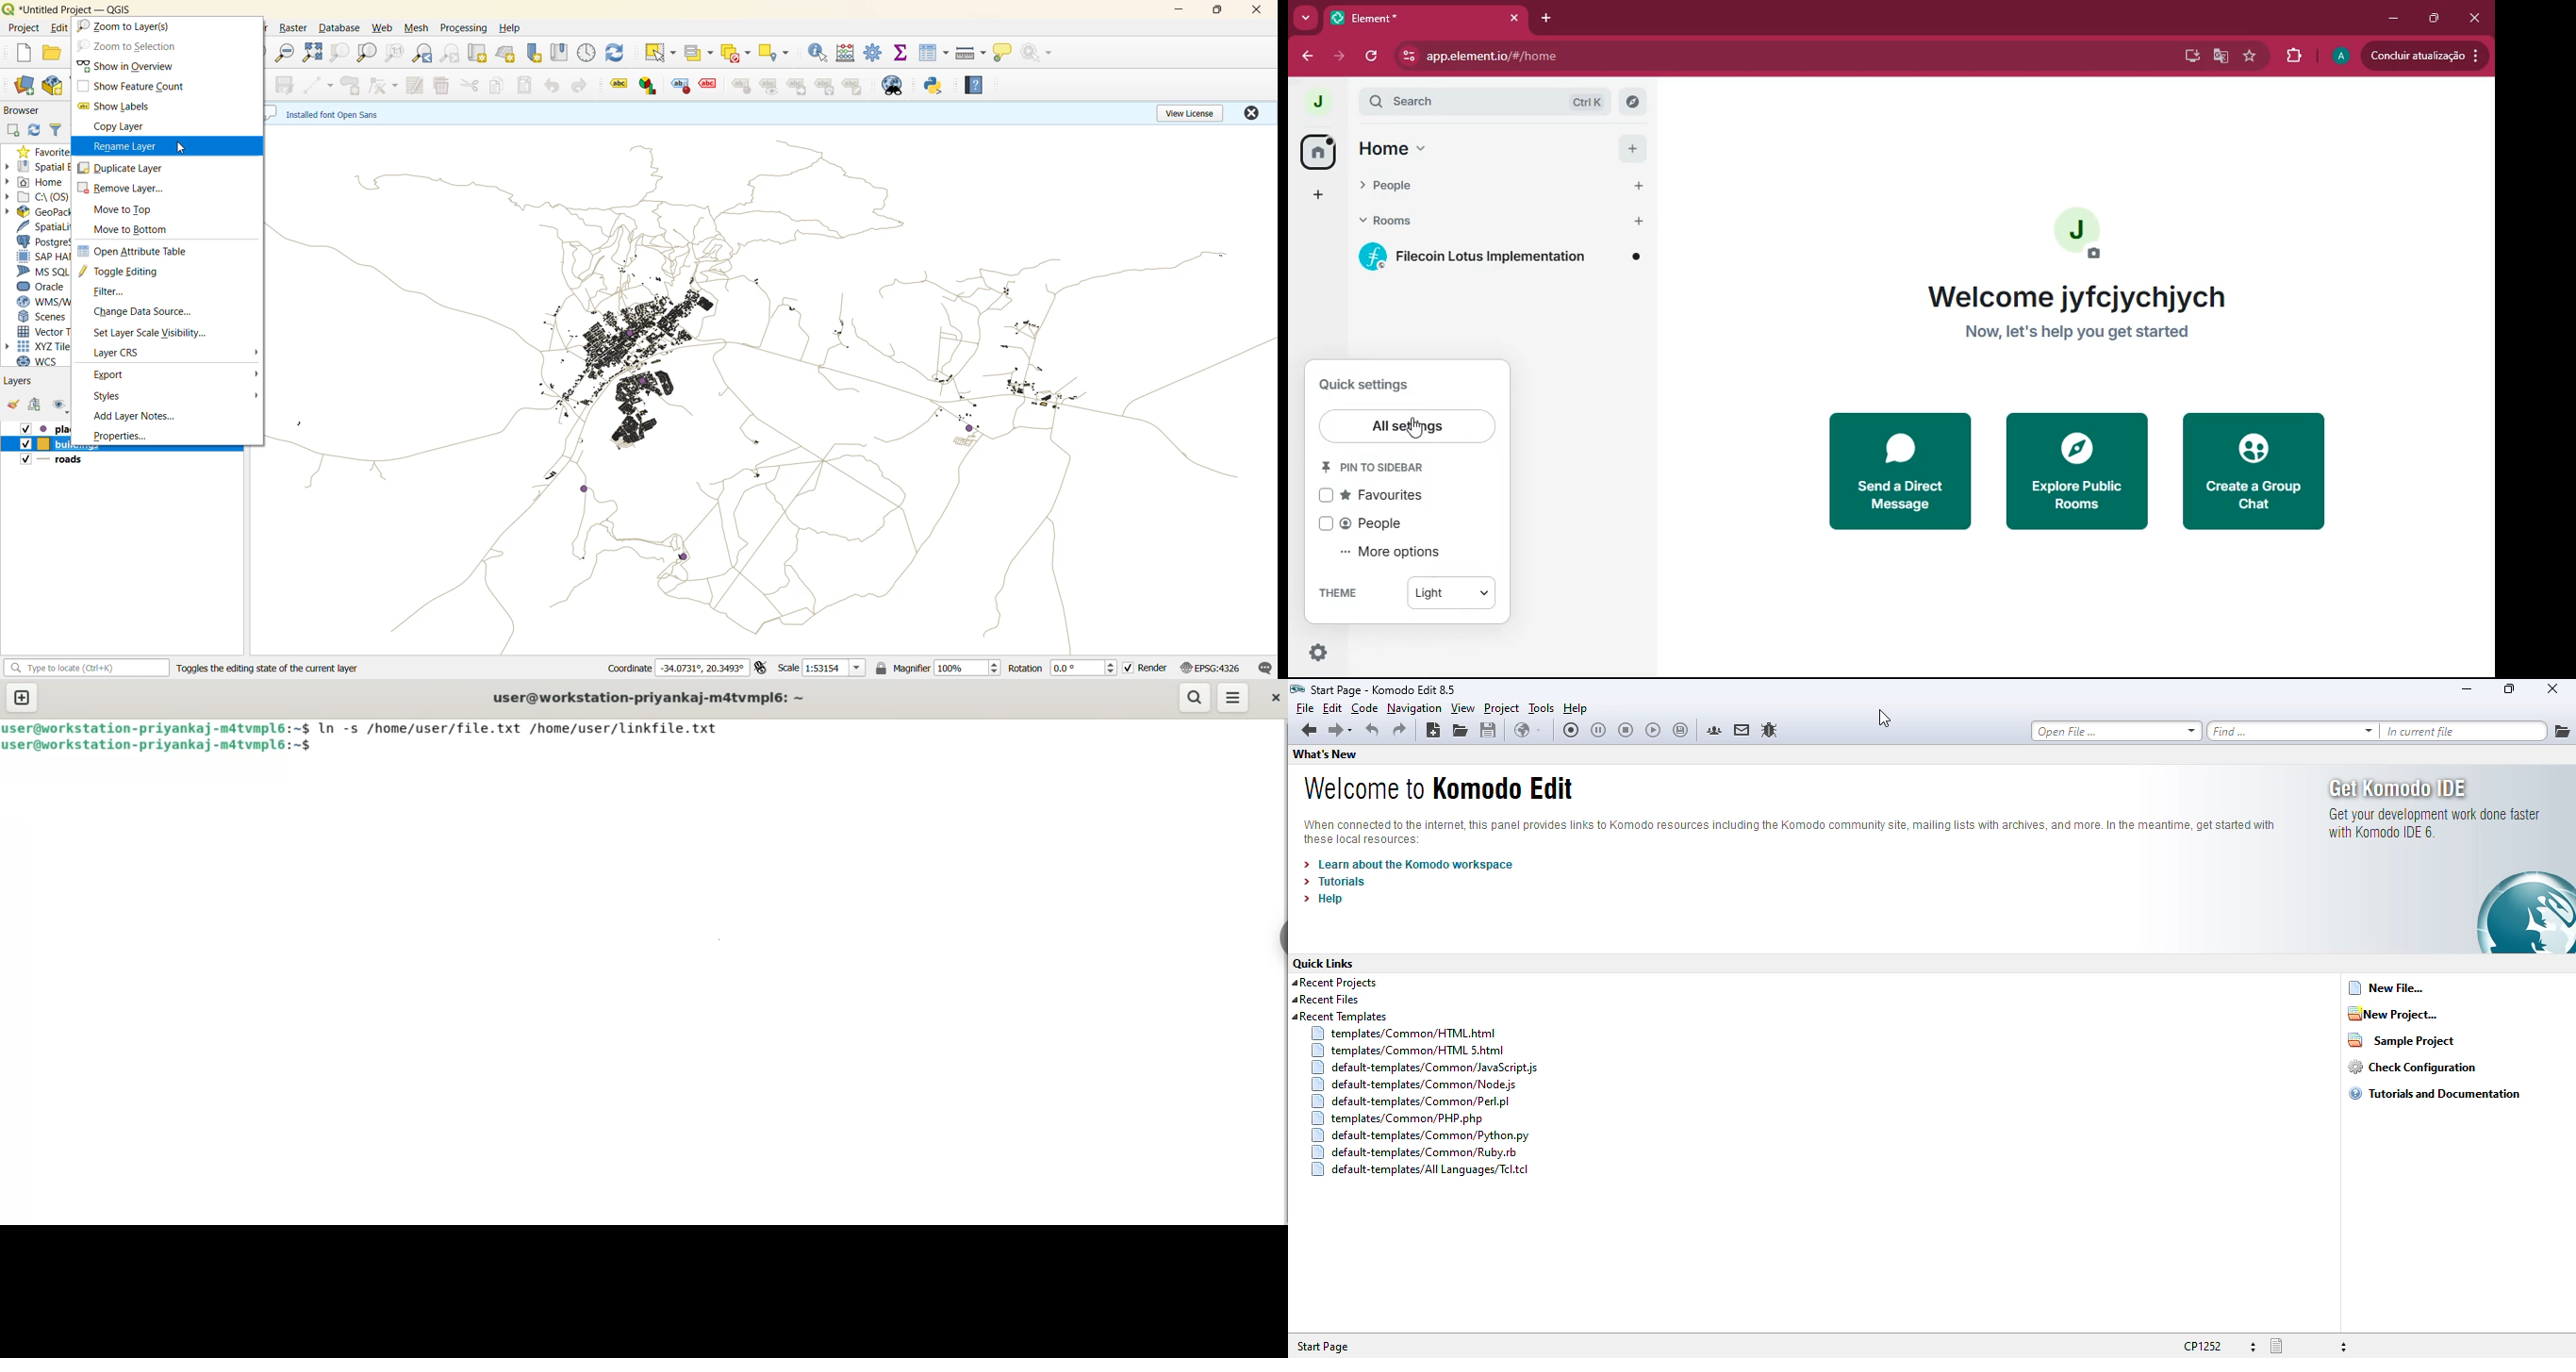 The image size is (2576, 1372). Describe the element at coordinates (2435, 1093) in the screenshot. I see `tutorials and documentation` at that location.